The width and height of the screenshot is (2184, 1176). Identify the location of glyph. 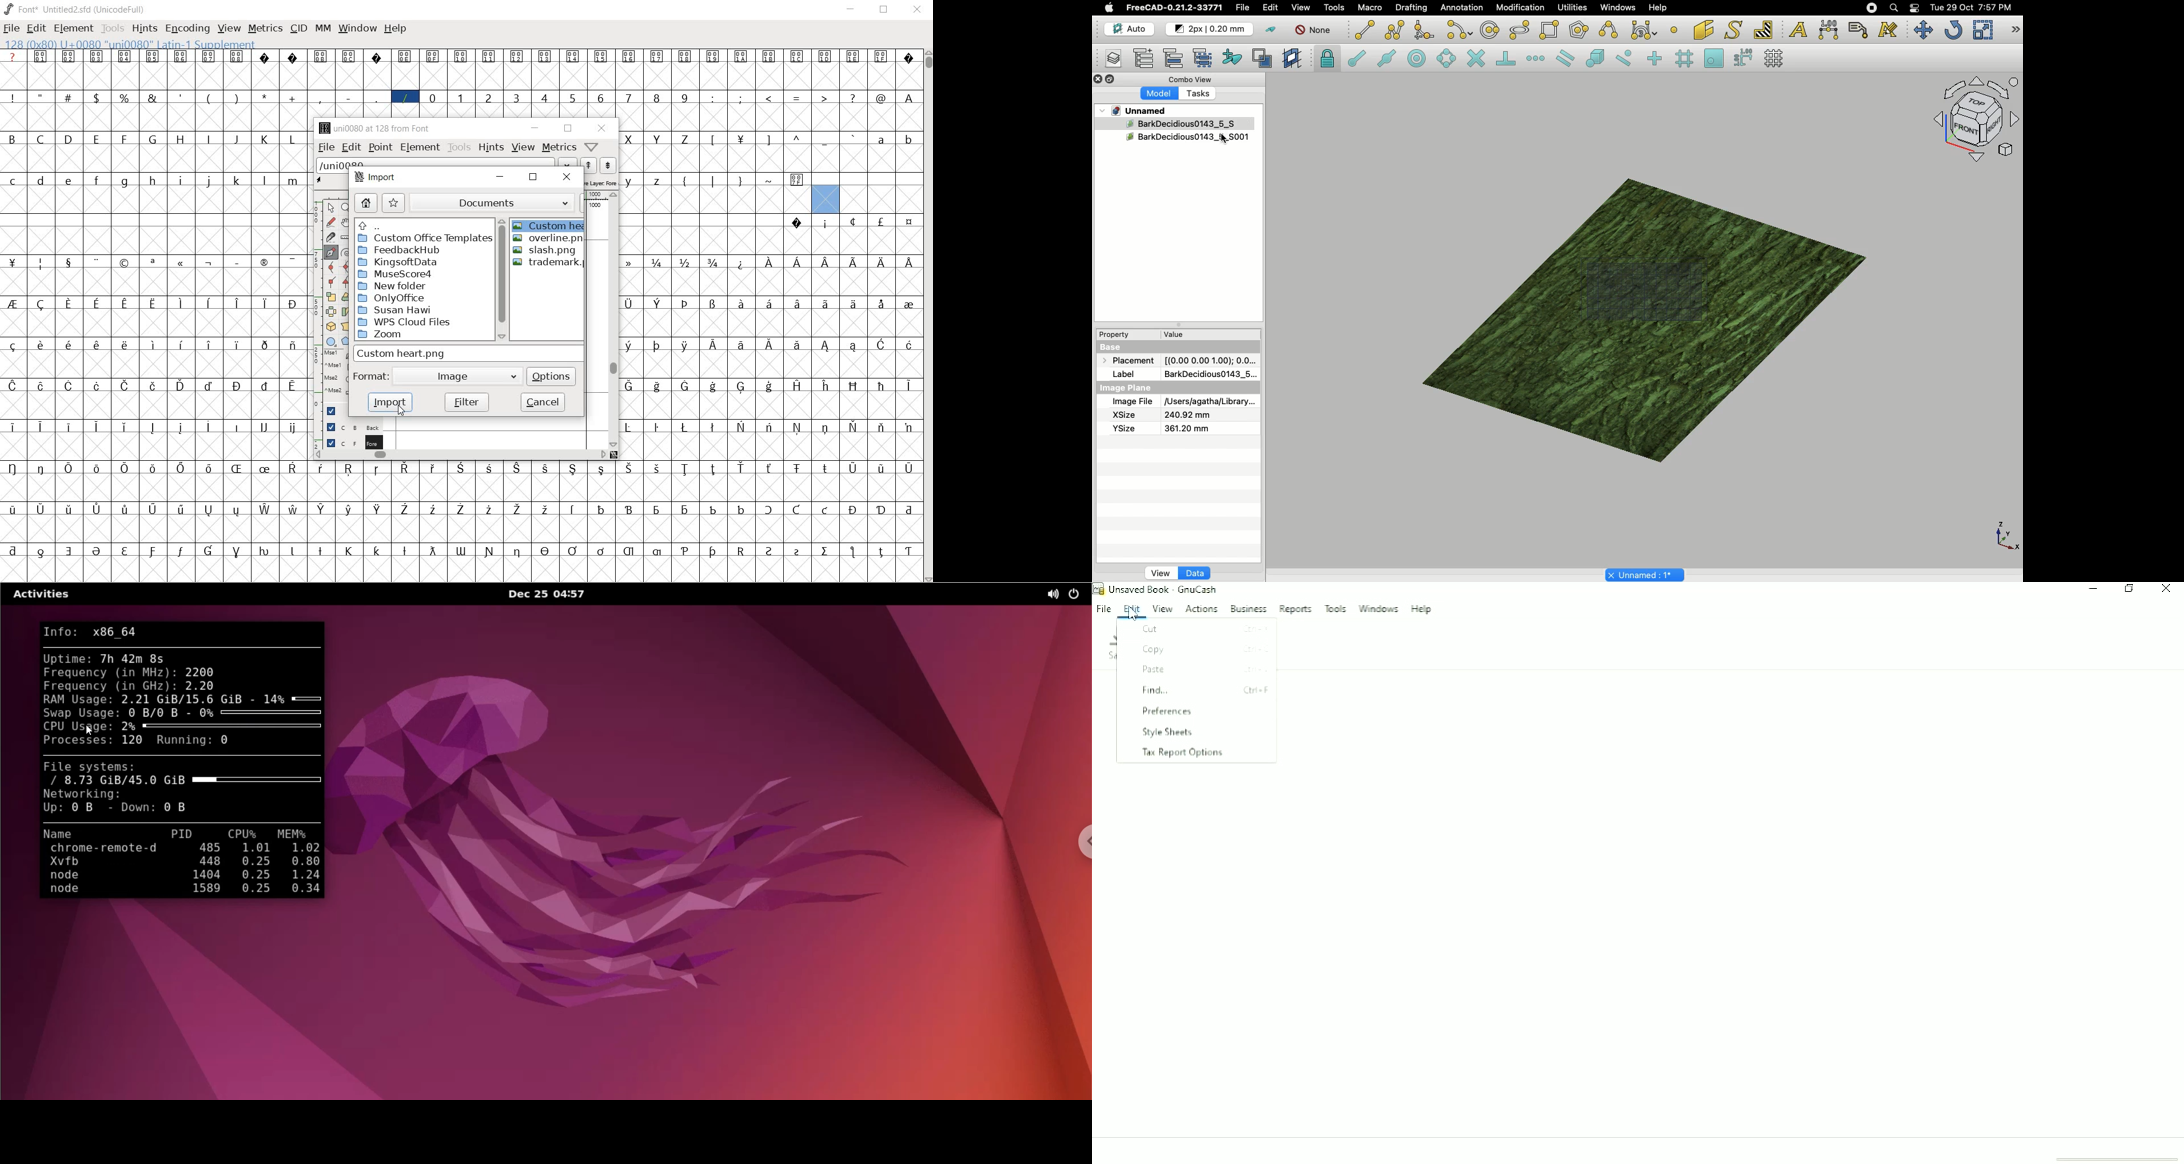
(713, 386).